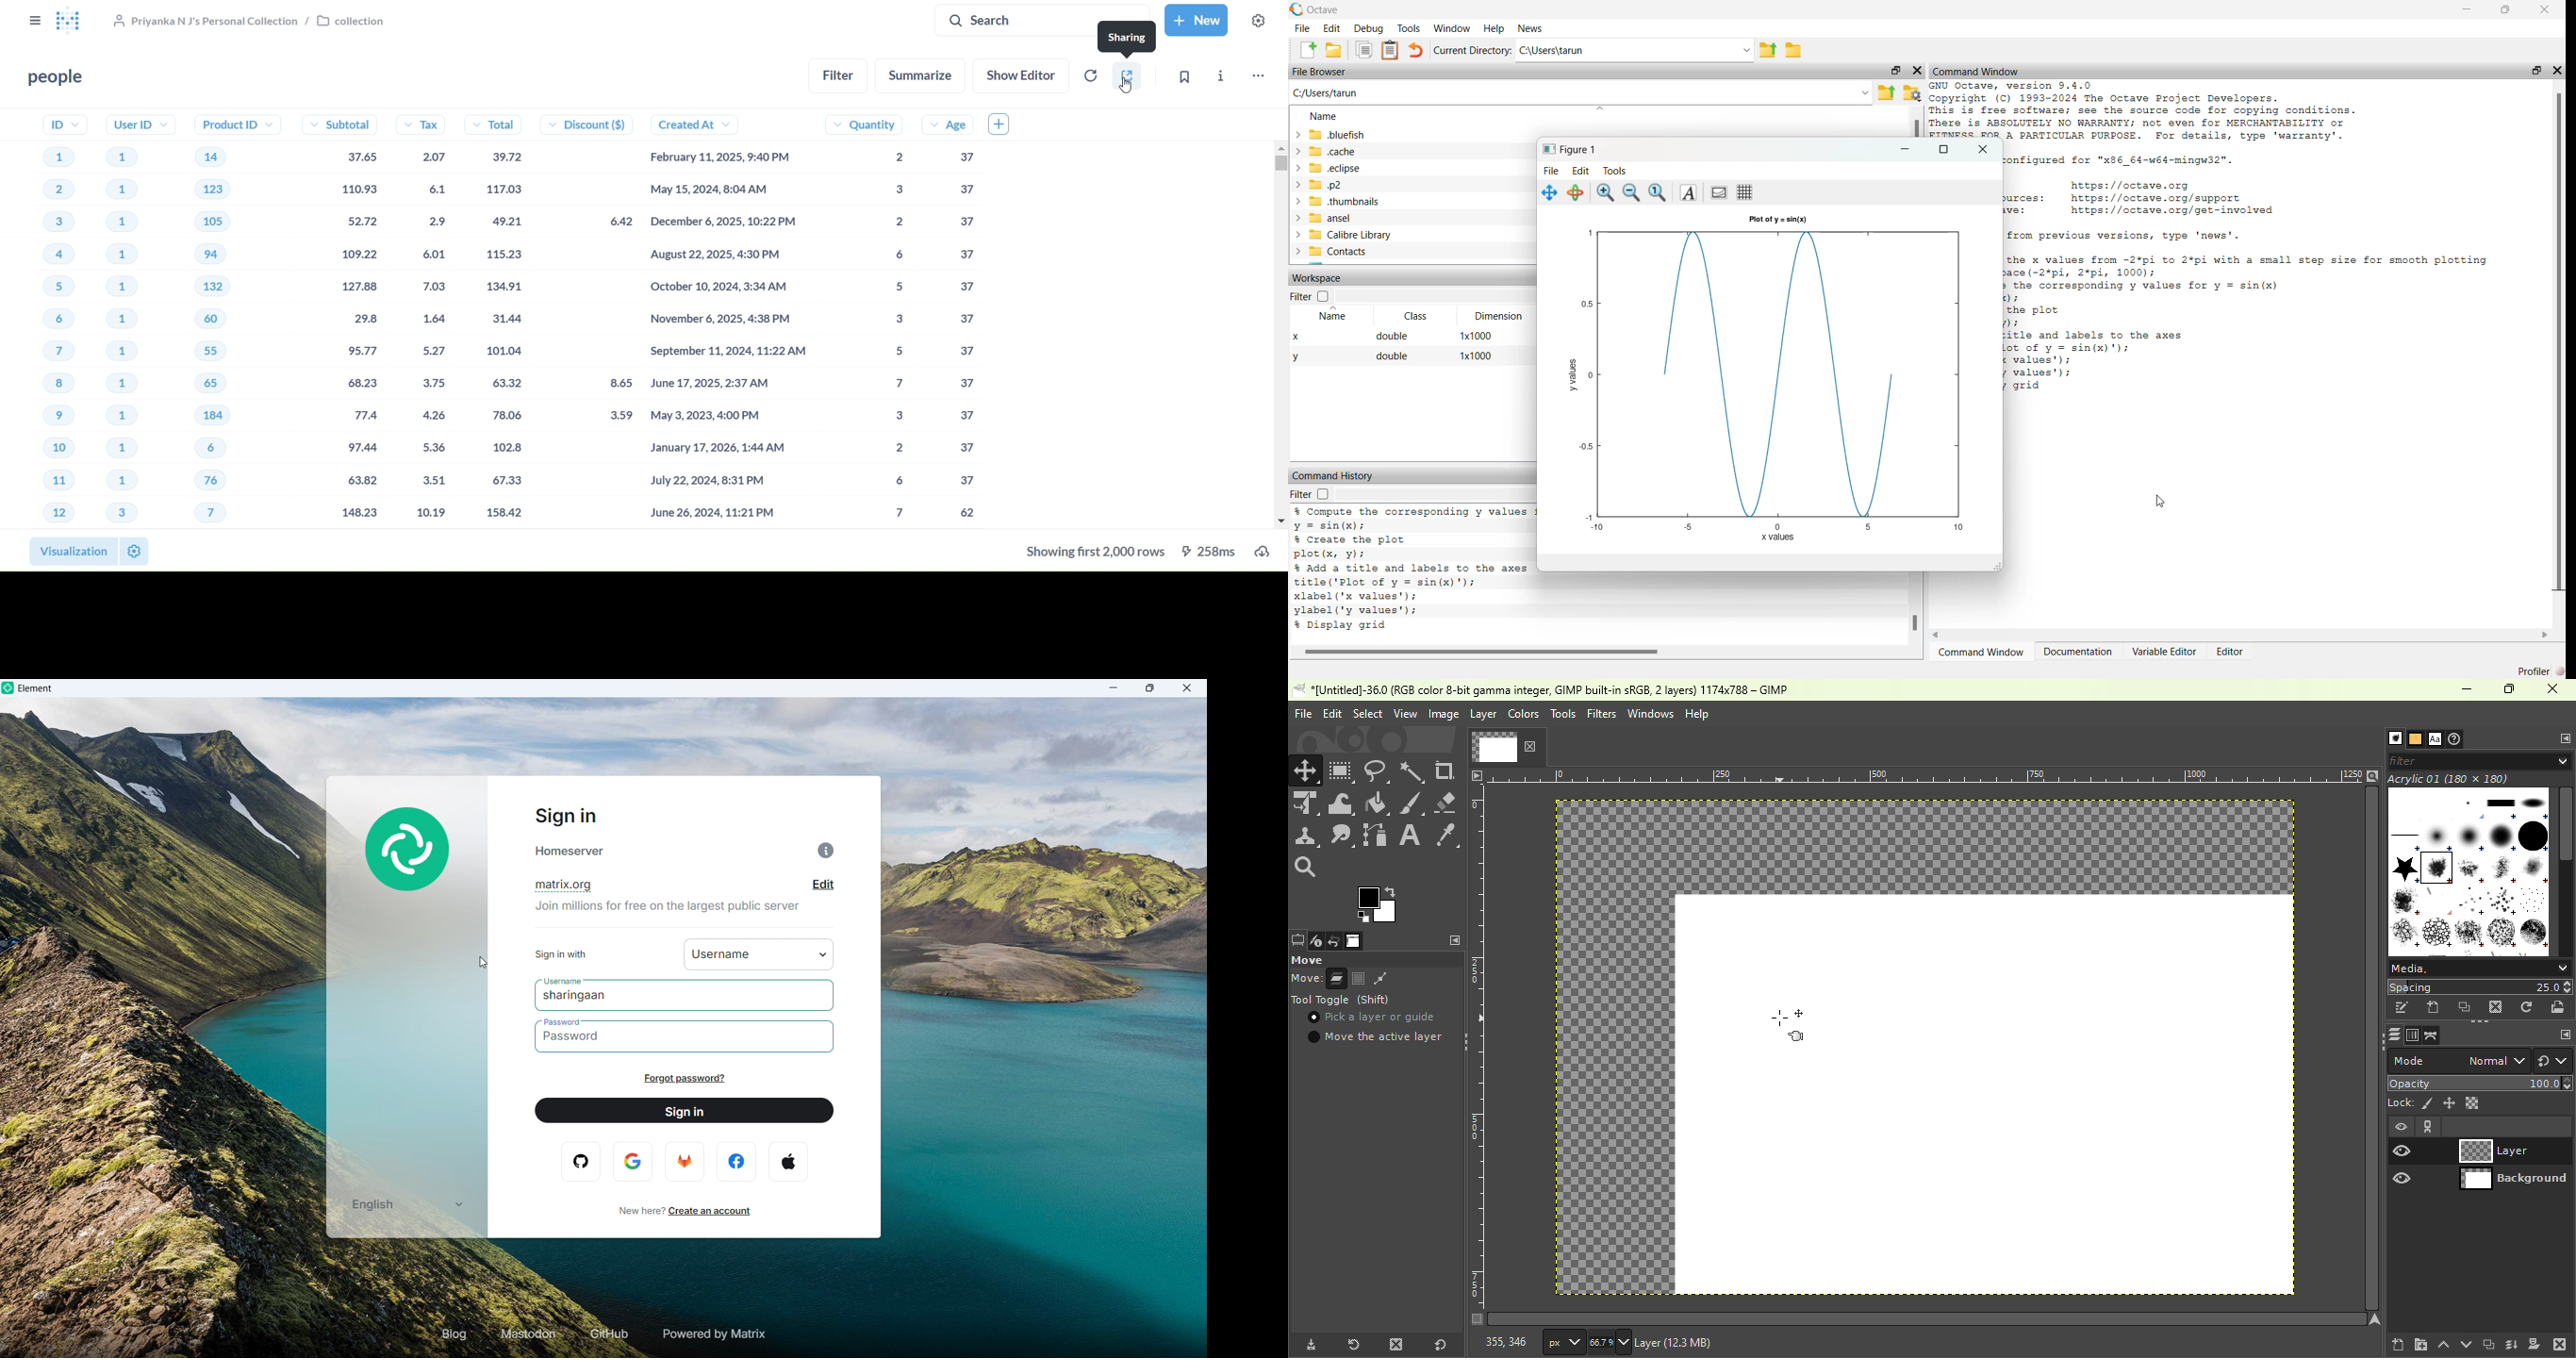 The image size is (2576, 1372). What do you see at coordinates (1342, 770) in the screenshot?
I see `Rectangle select tool` at bounding box center [1342, 770].